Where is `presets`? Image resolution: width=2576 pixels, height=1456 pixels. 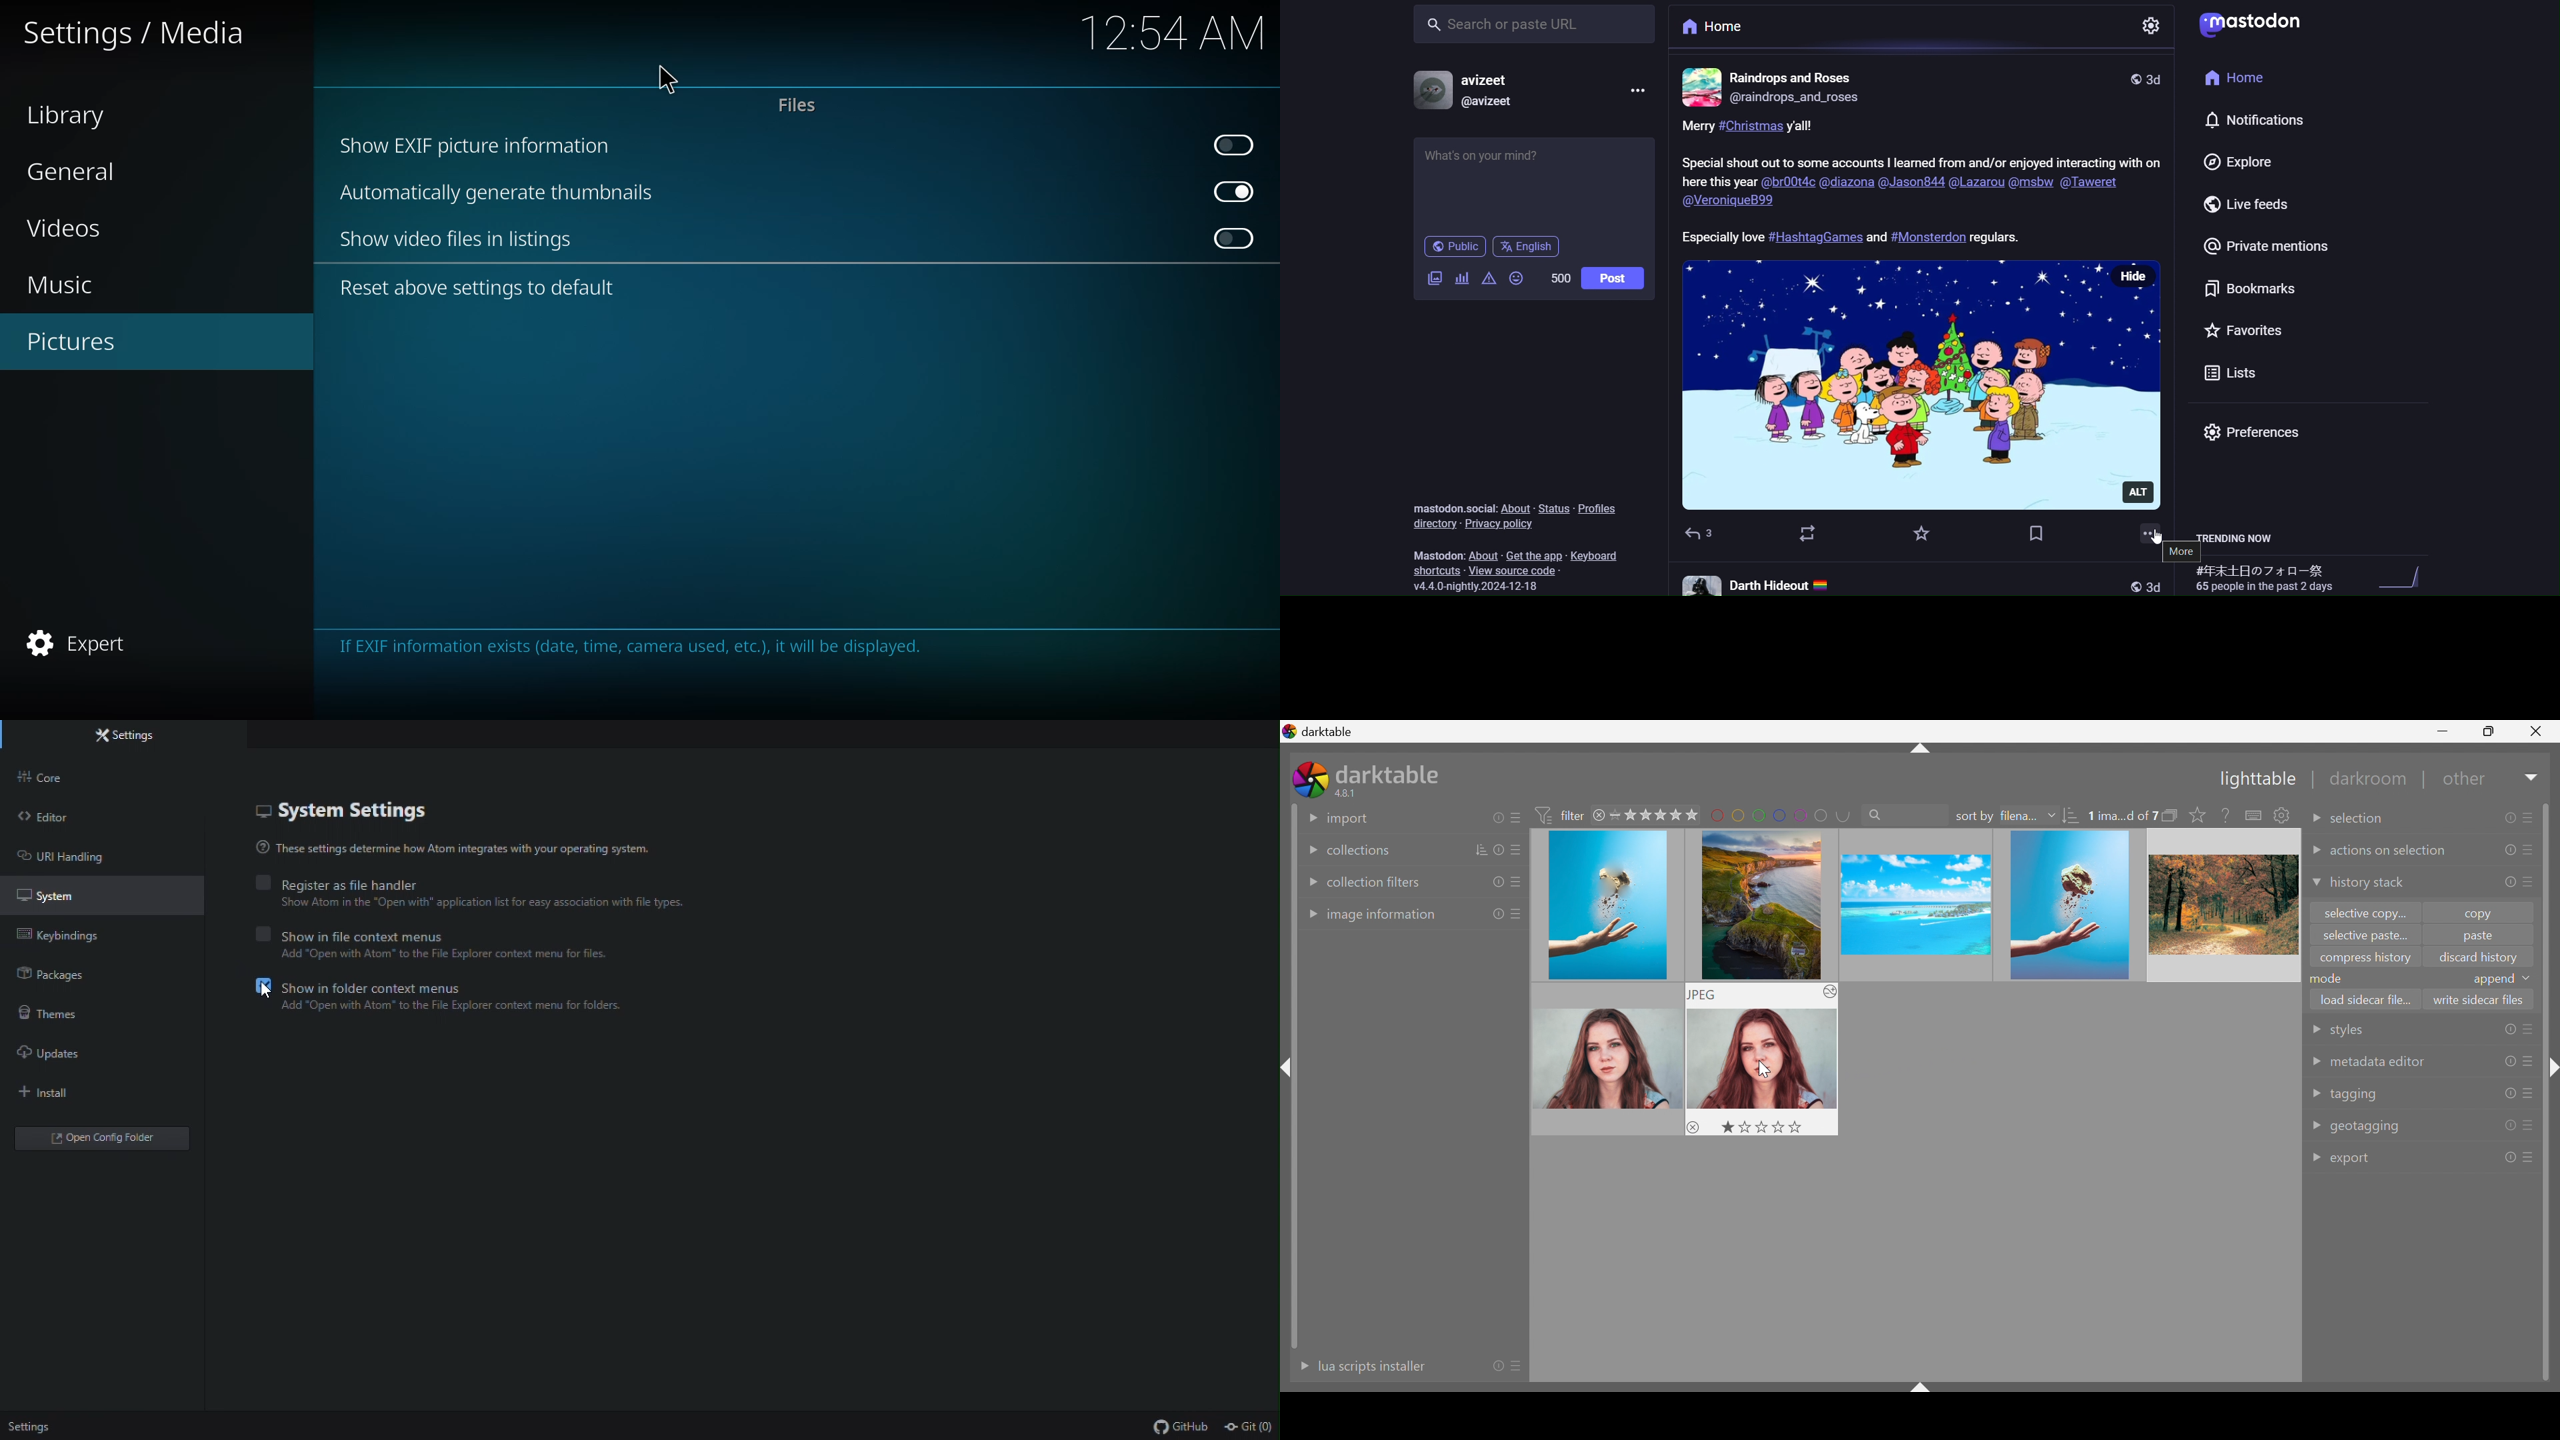 presets is located at coordinates (2530, 1124).